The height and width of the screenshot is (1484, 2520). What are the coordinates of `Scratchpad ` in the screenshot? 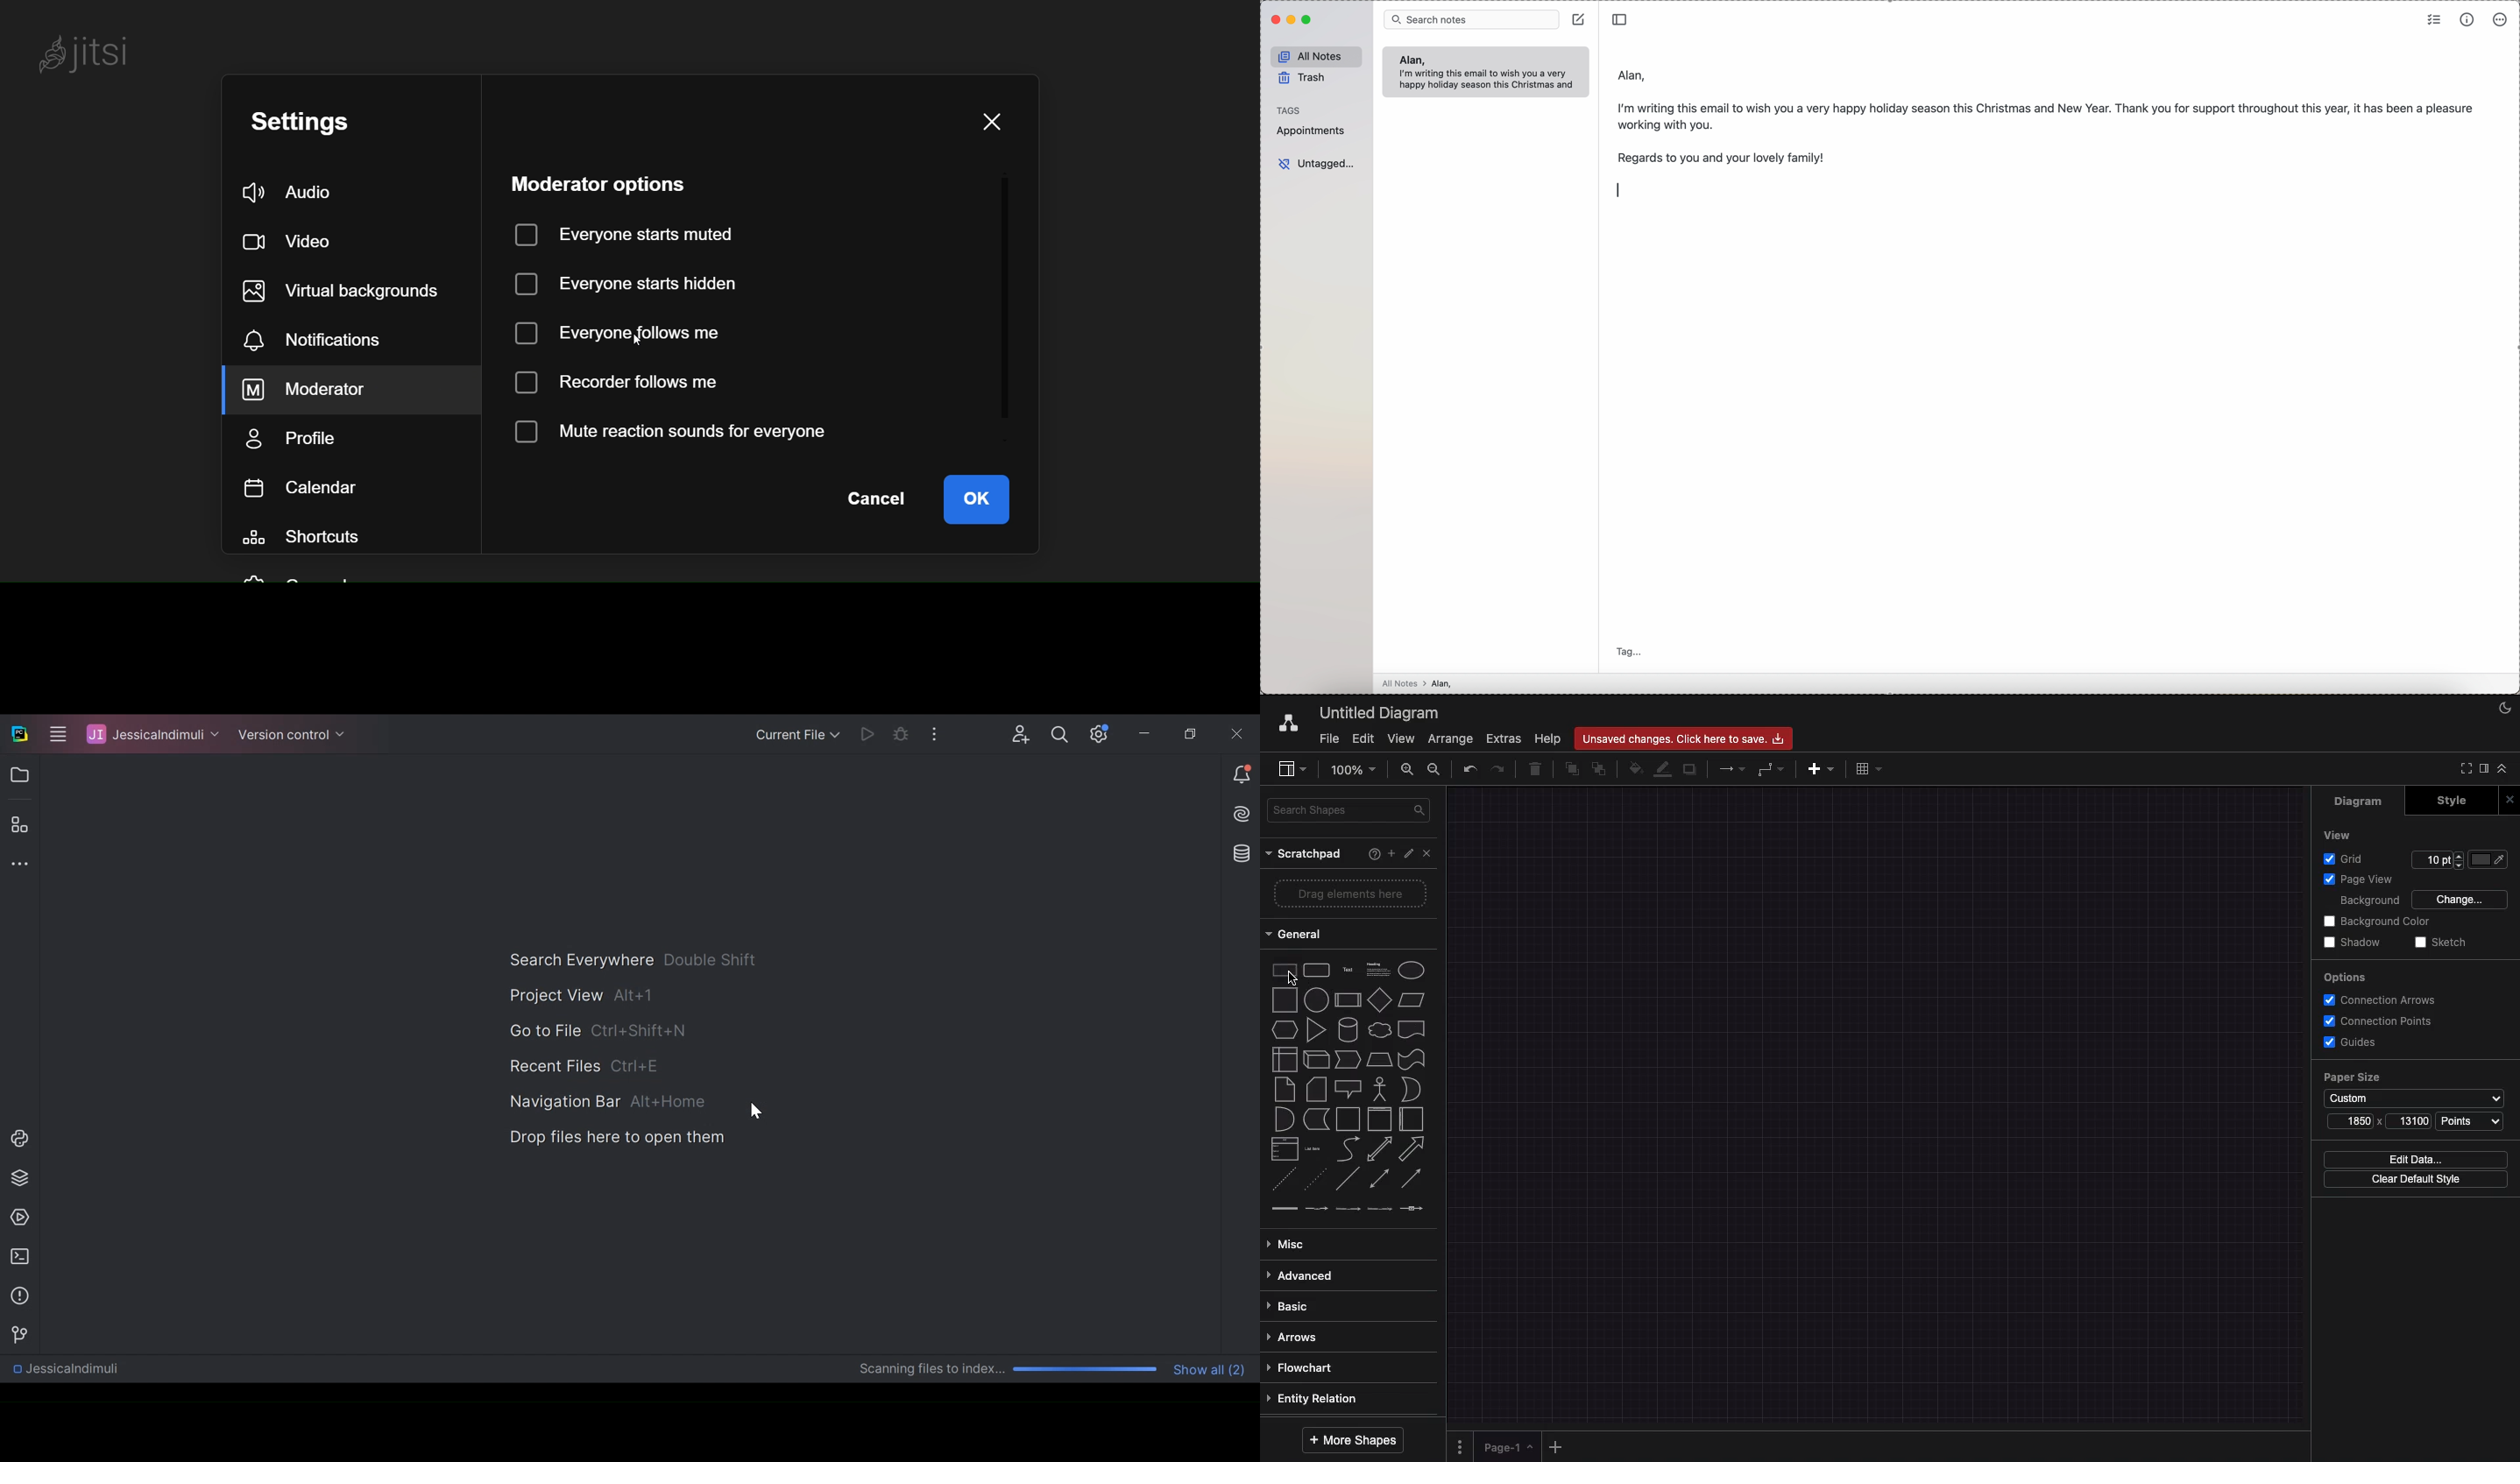 It's located at (1303, 855).